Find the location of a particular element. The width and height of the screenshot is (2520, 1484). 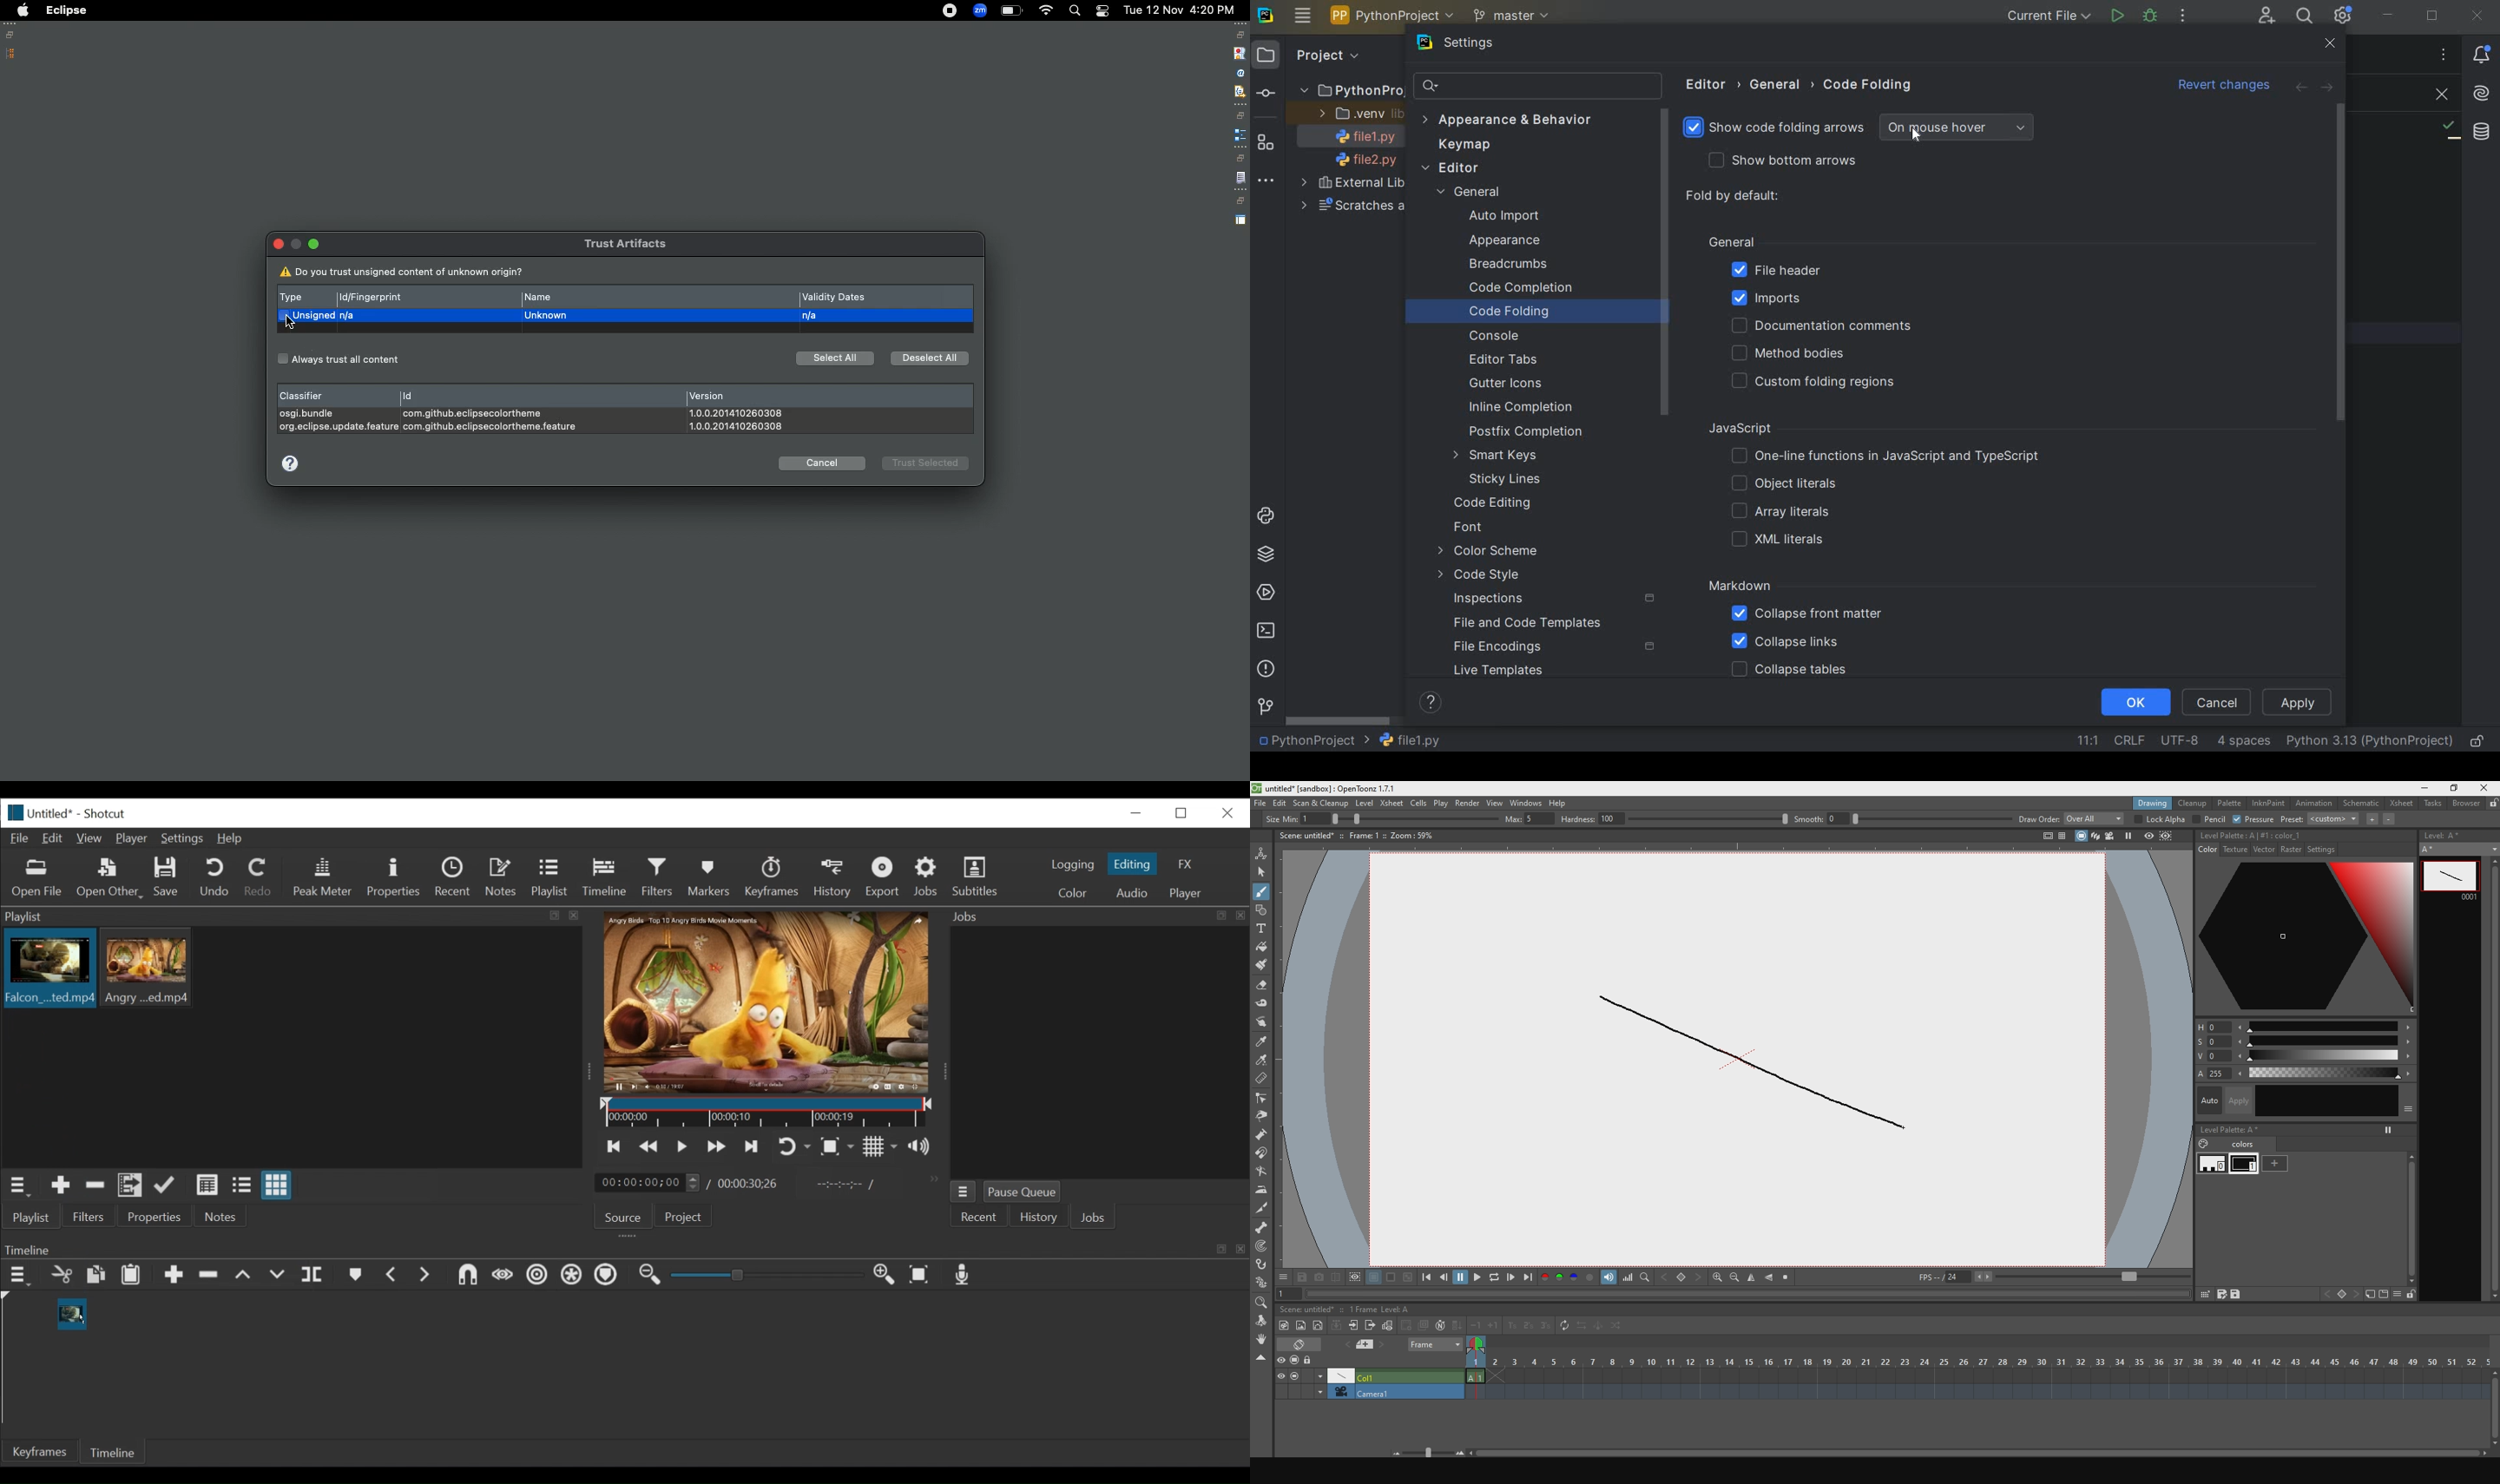

ARRAY LITERALS is located at coordinates (1780, 513).